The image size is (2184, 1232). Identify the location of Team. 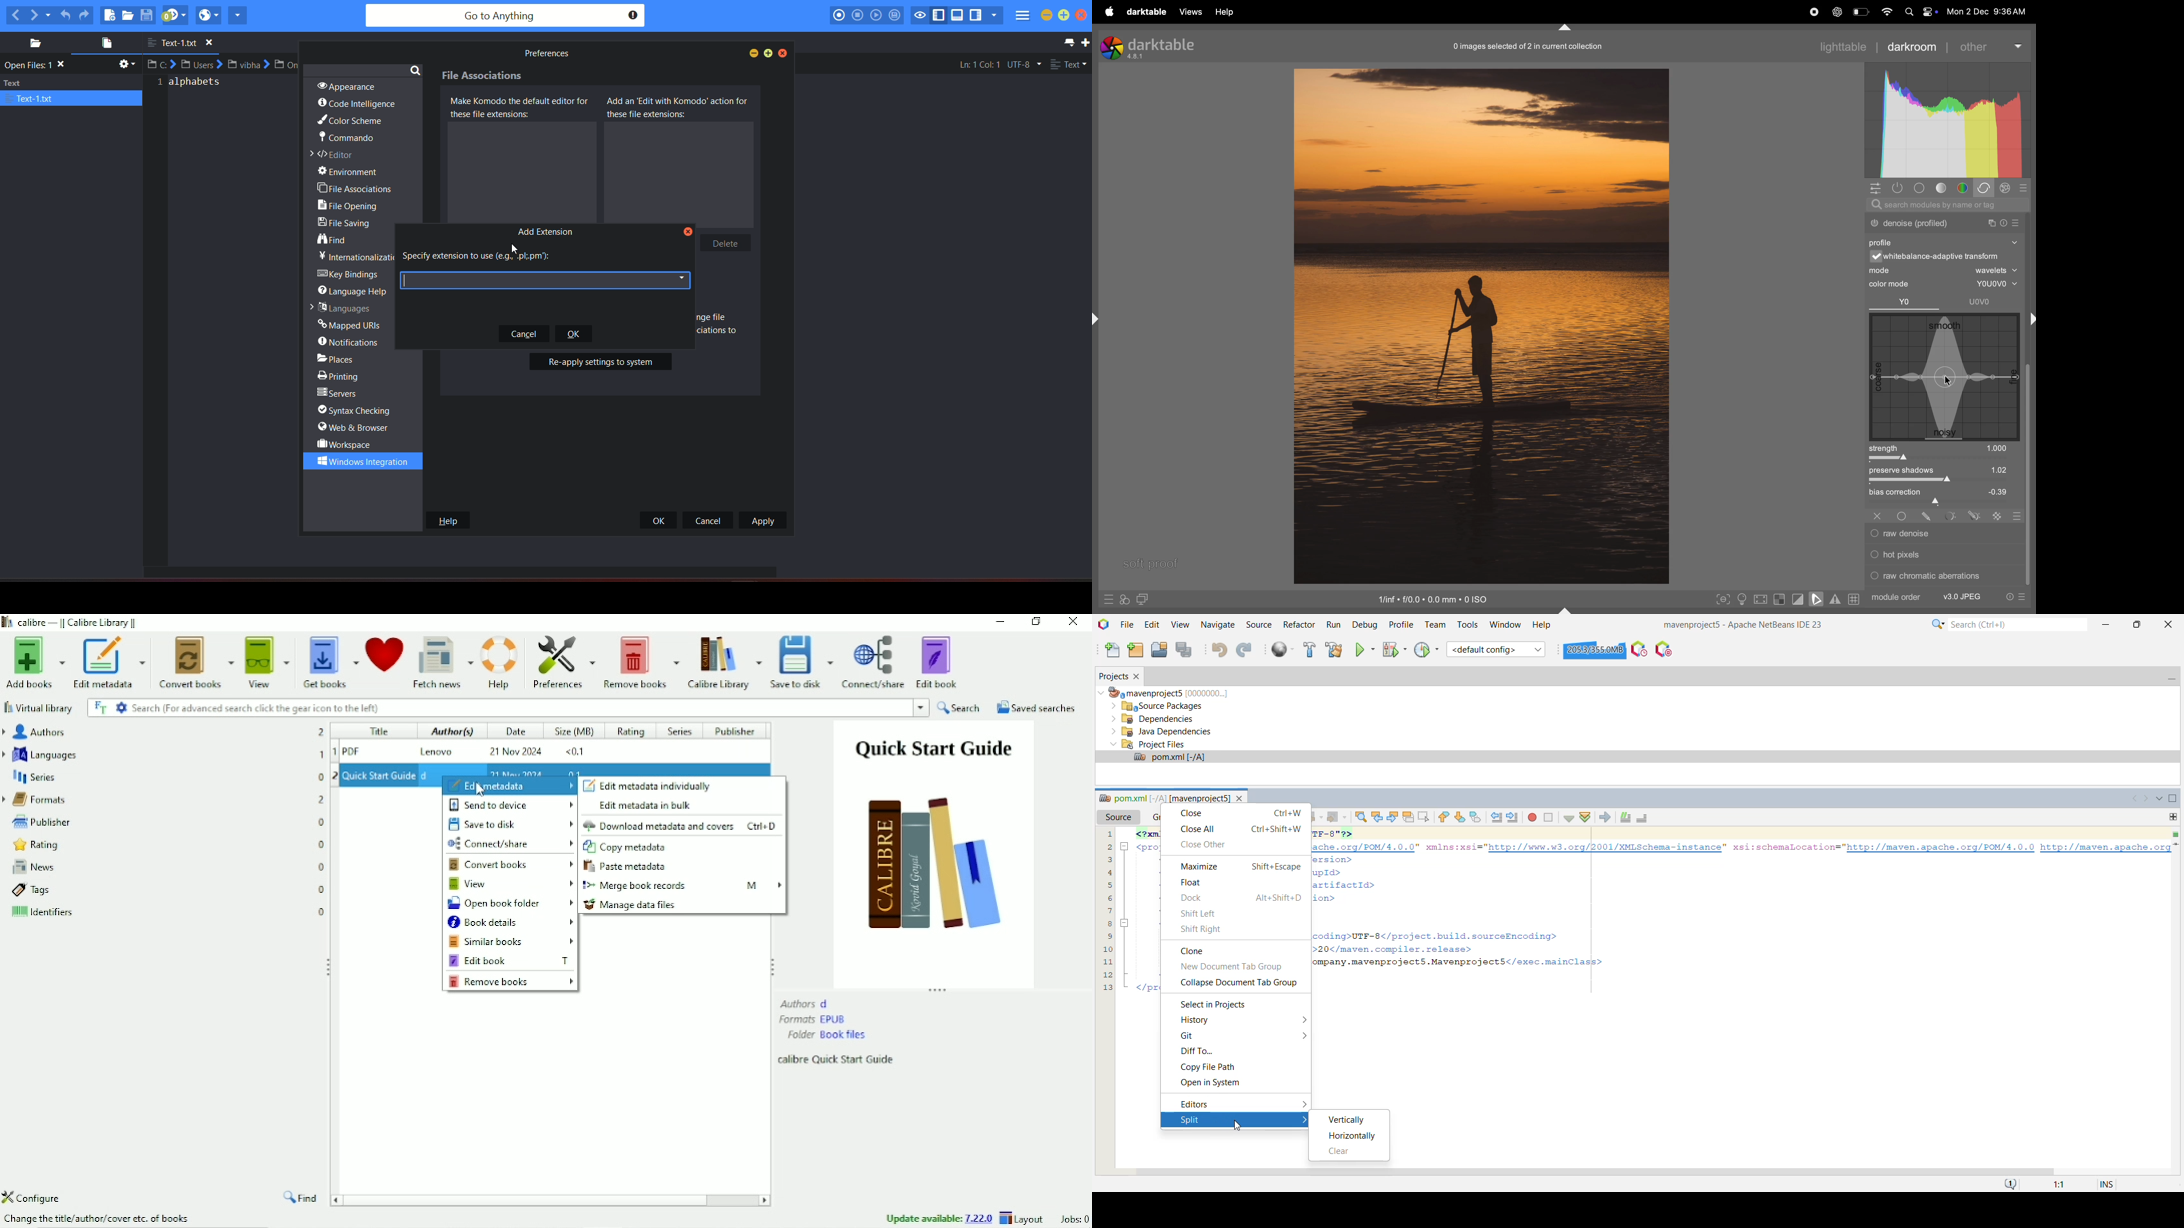
(1434, 625).